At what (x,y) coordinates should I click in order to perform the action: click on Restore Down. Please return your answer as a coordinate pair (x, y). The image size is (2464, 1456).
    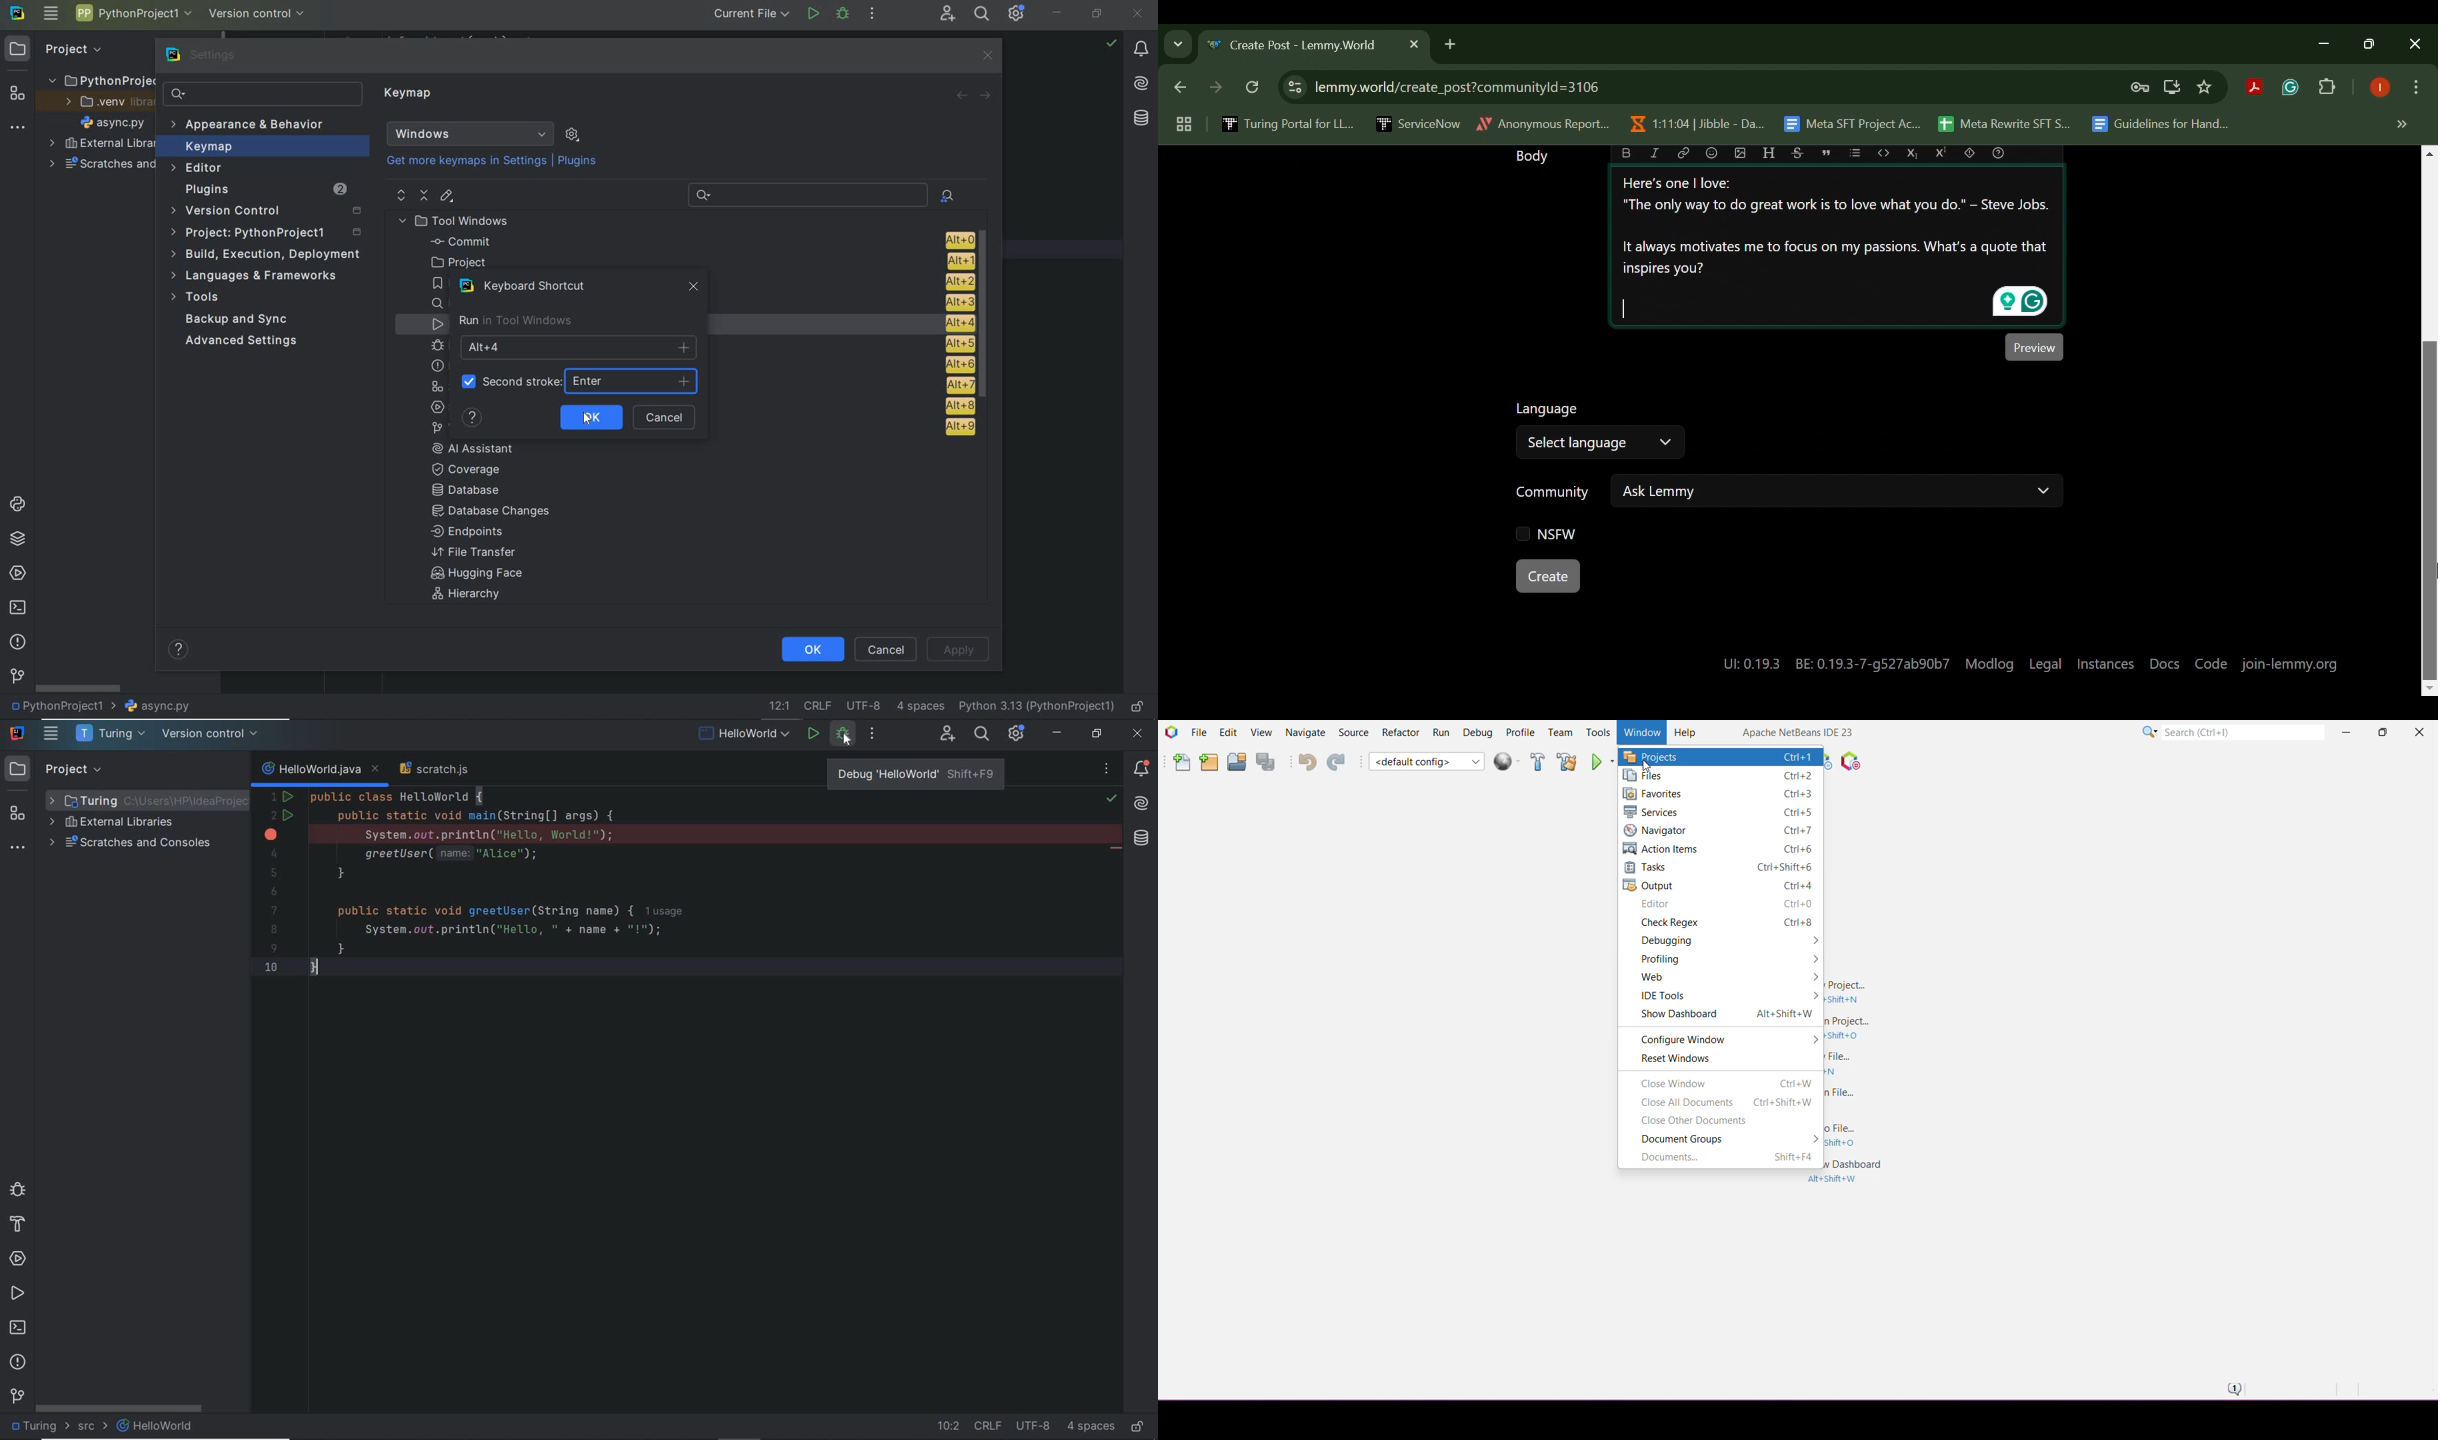
    Looking at the image, I should click on (2328, 43).